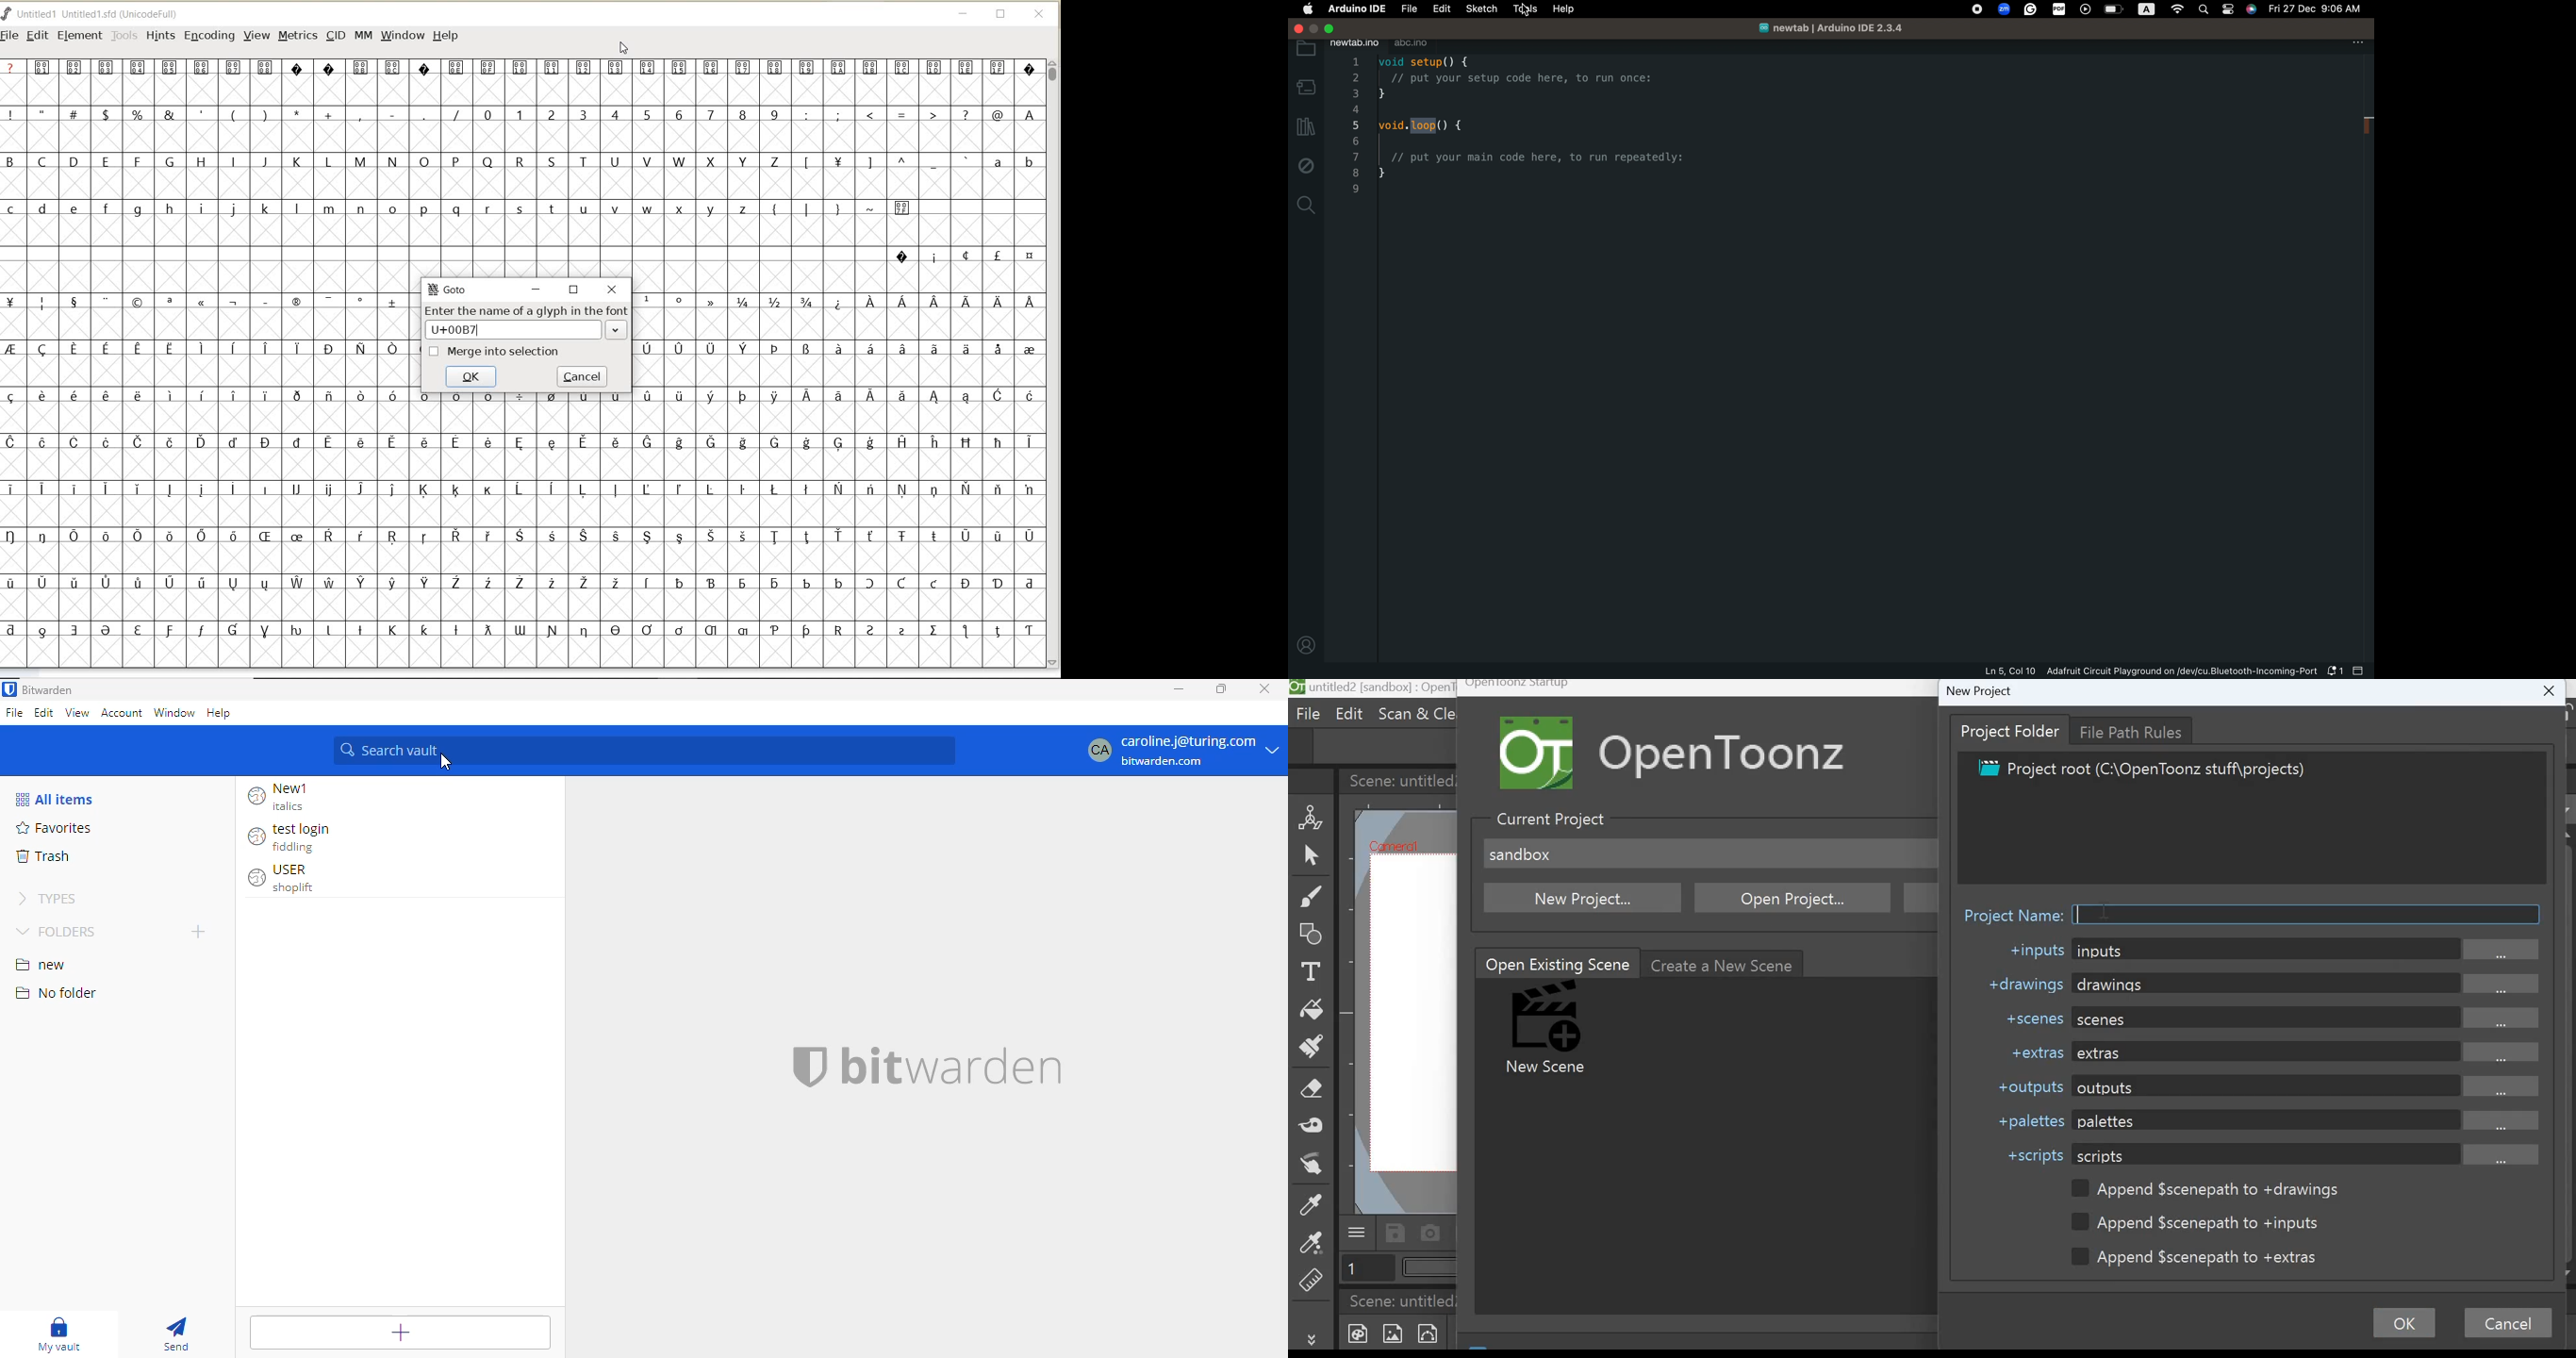 This screenshot has width=2576, height=1372. I want to click on +inputs, so click(2034, 952).